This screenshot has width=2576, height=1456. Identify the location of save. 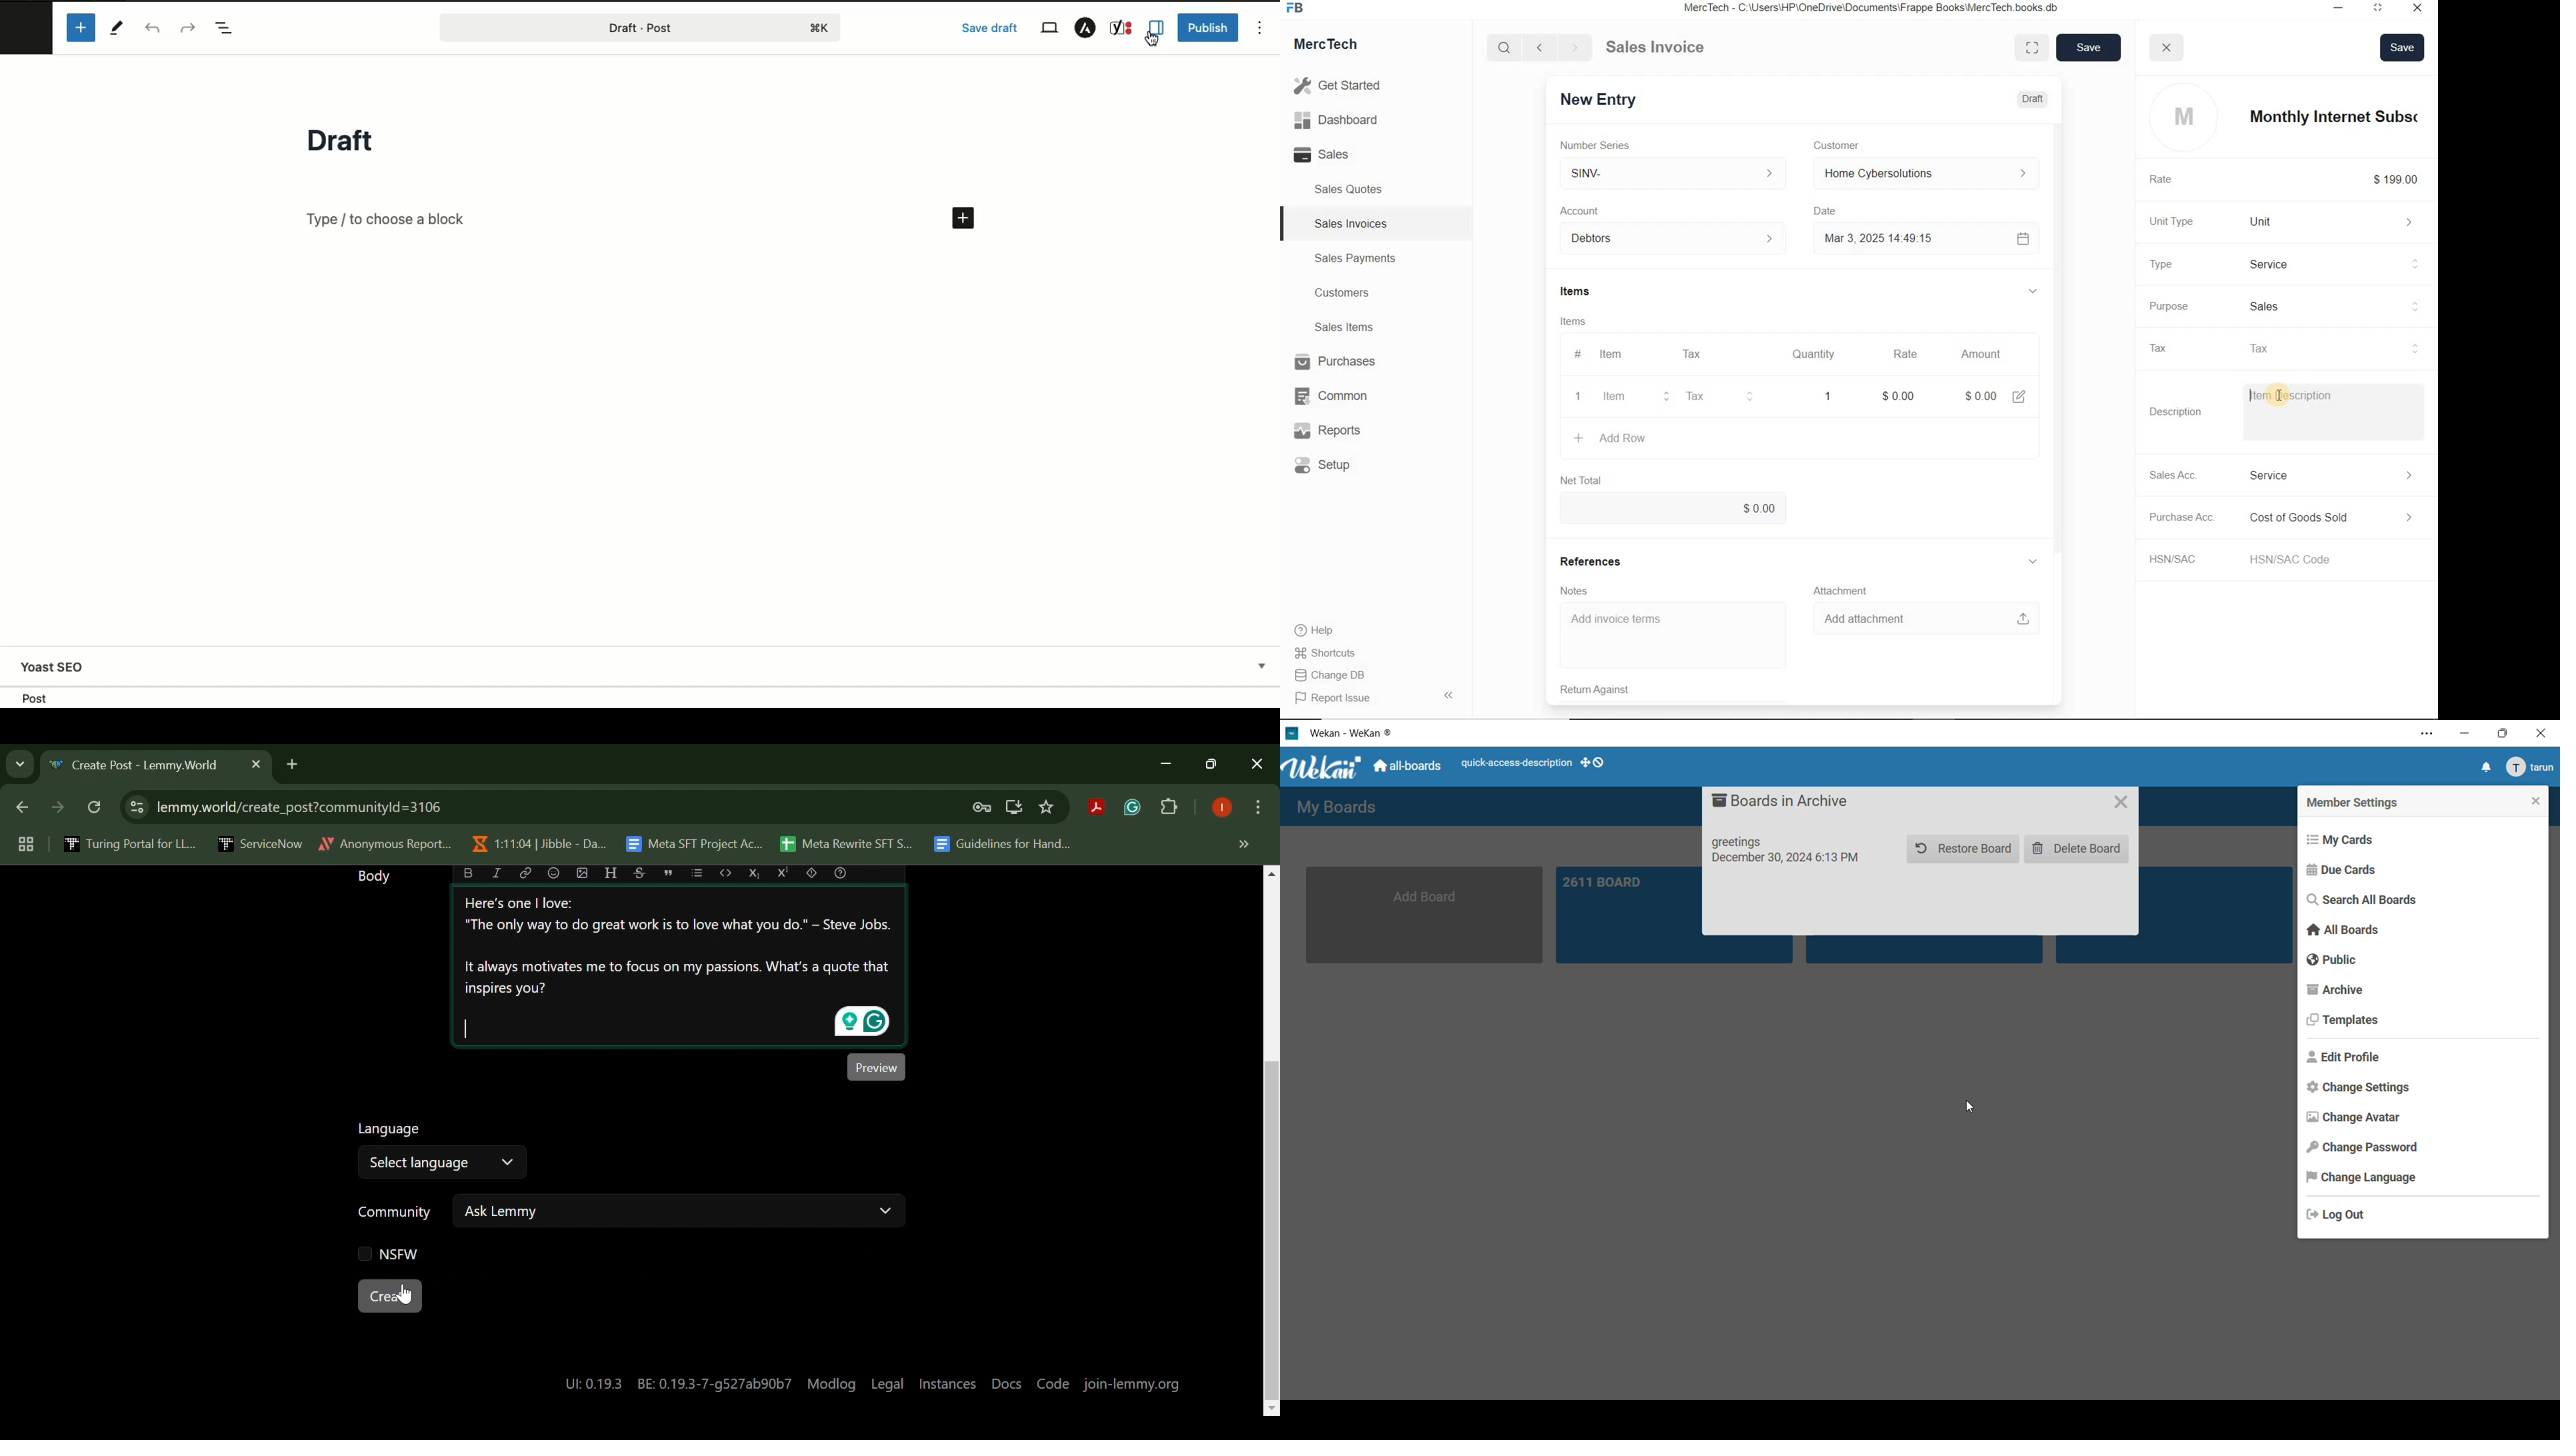
(2087, 48).